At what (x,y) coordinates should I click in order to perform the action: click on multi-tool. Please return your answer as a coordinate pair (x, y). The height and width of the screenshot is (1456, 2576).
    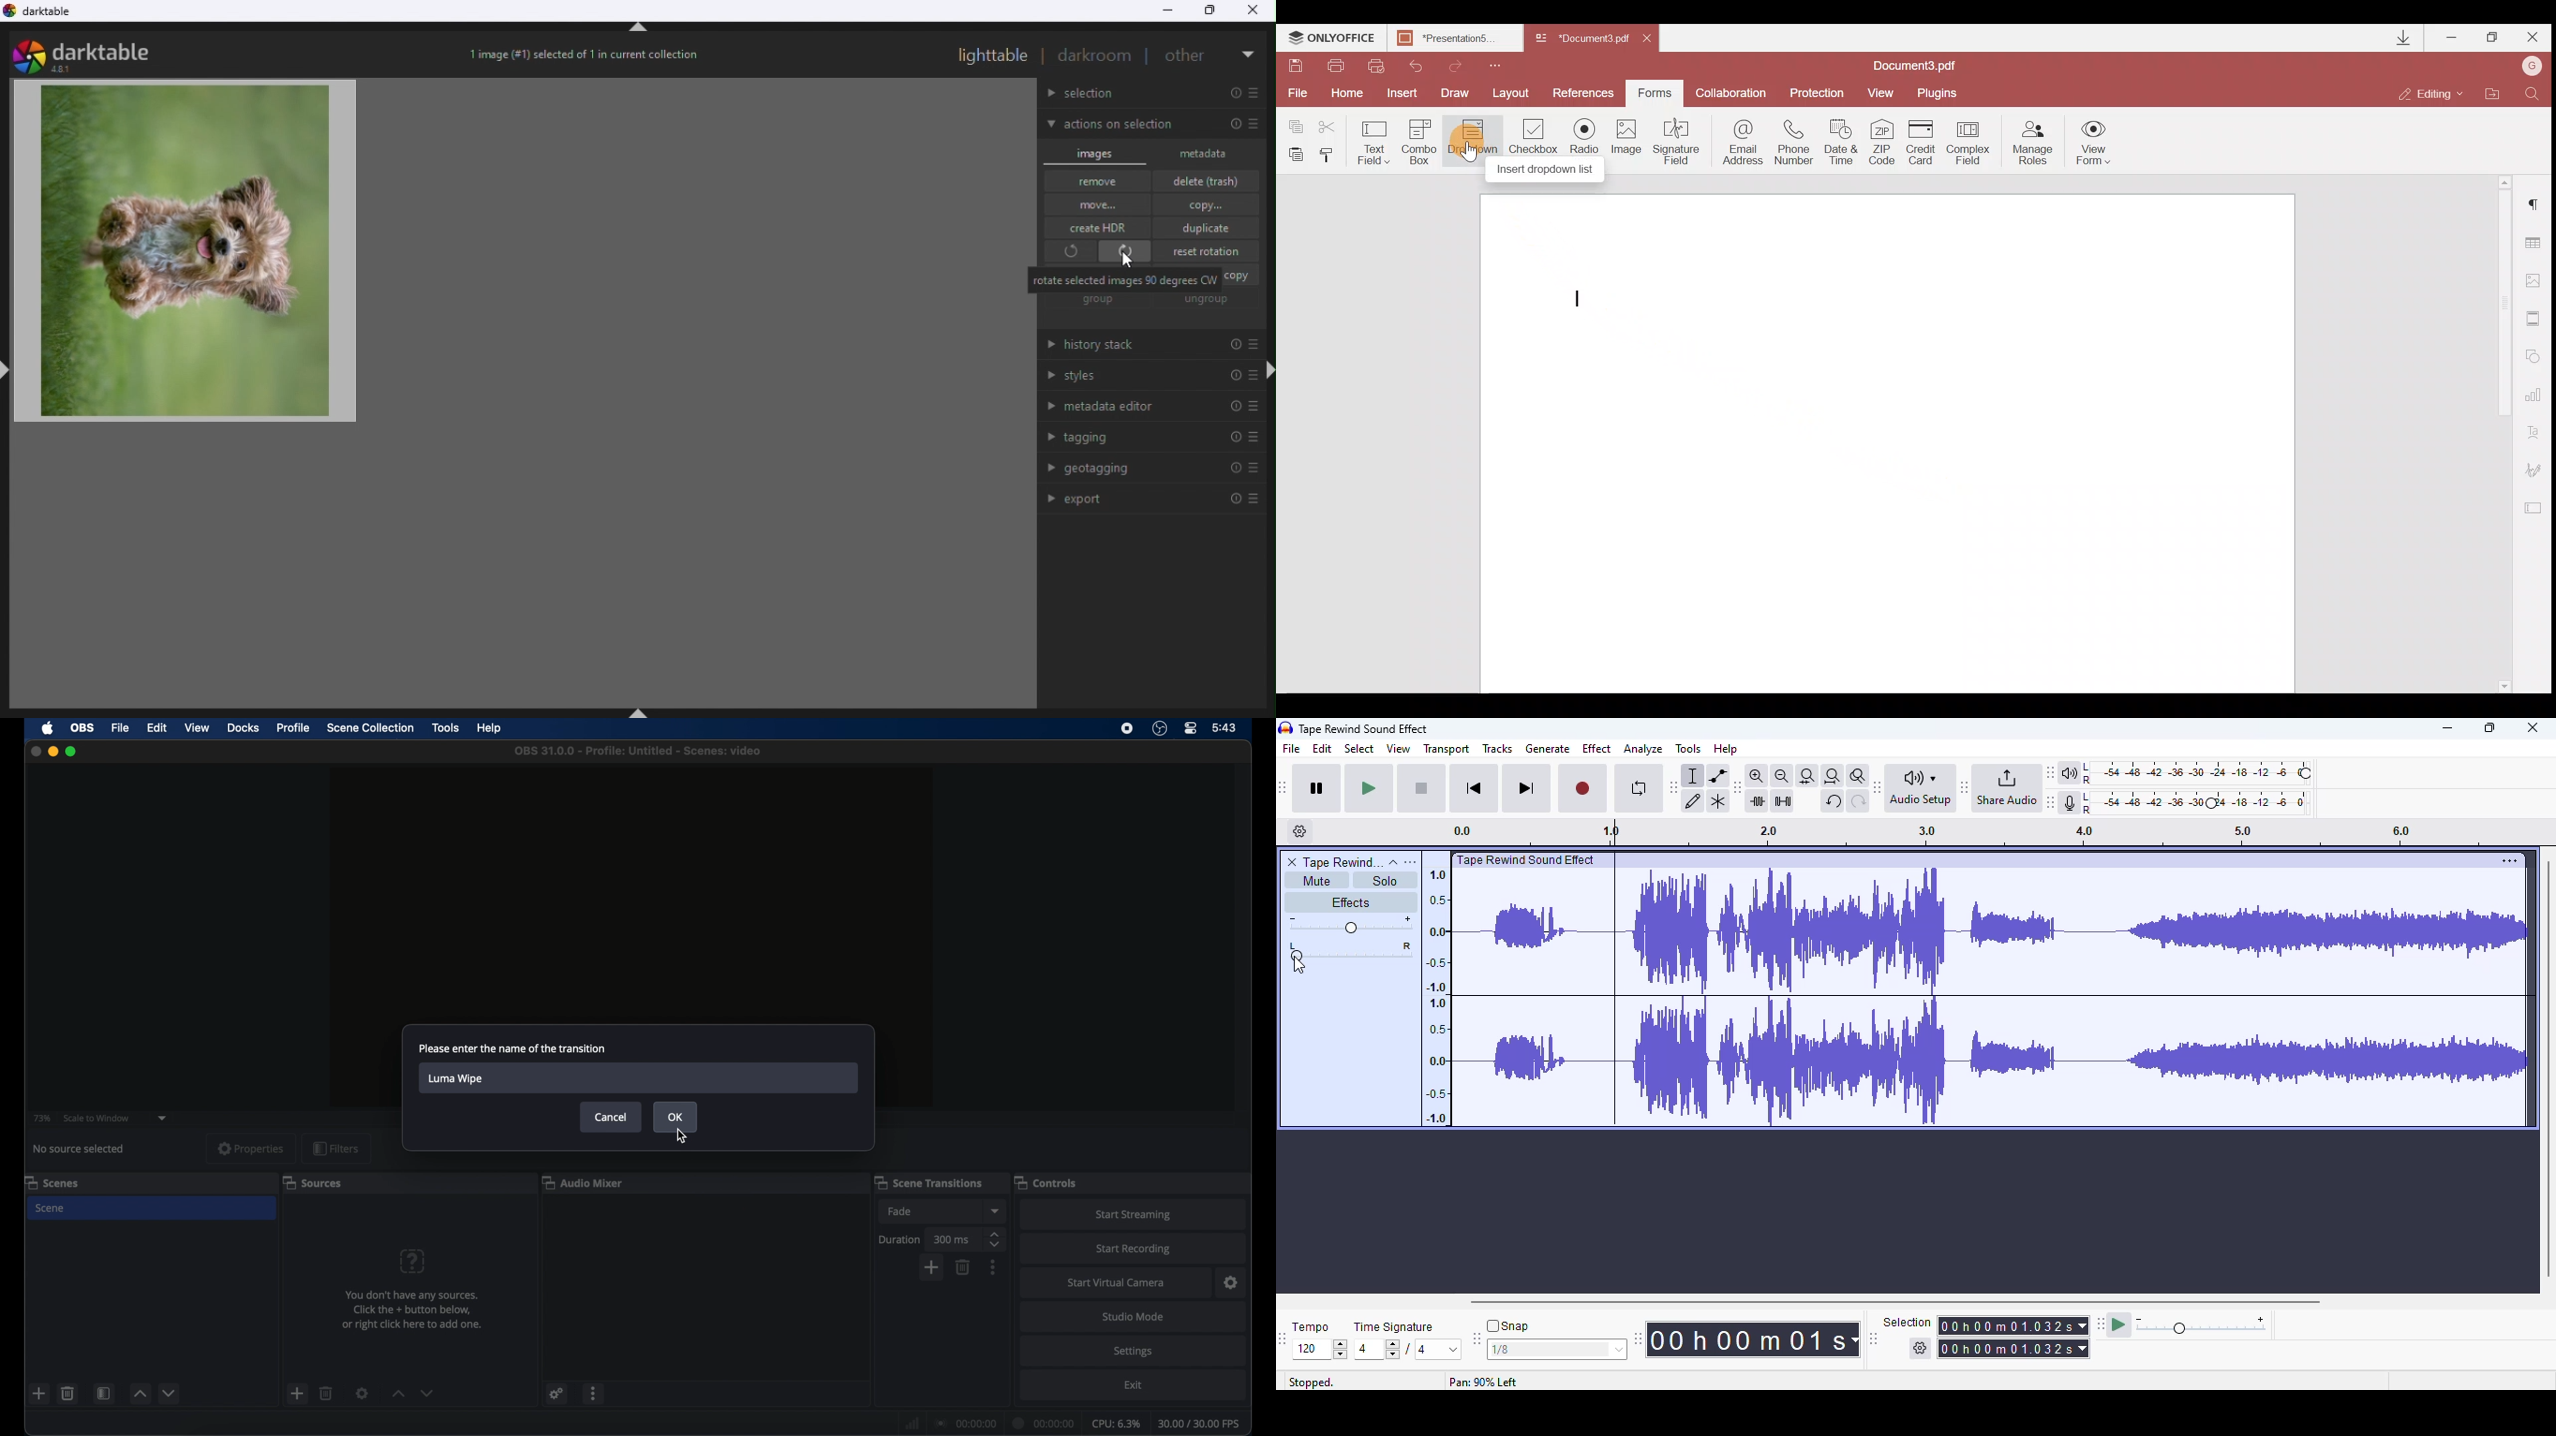
    Looking at the image, I should click on (1718, 802).